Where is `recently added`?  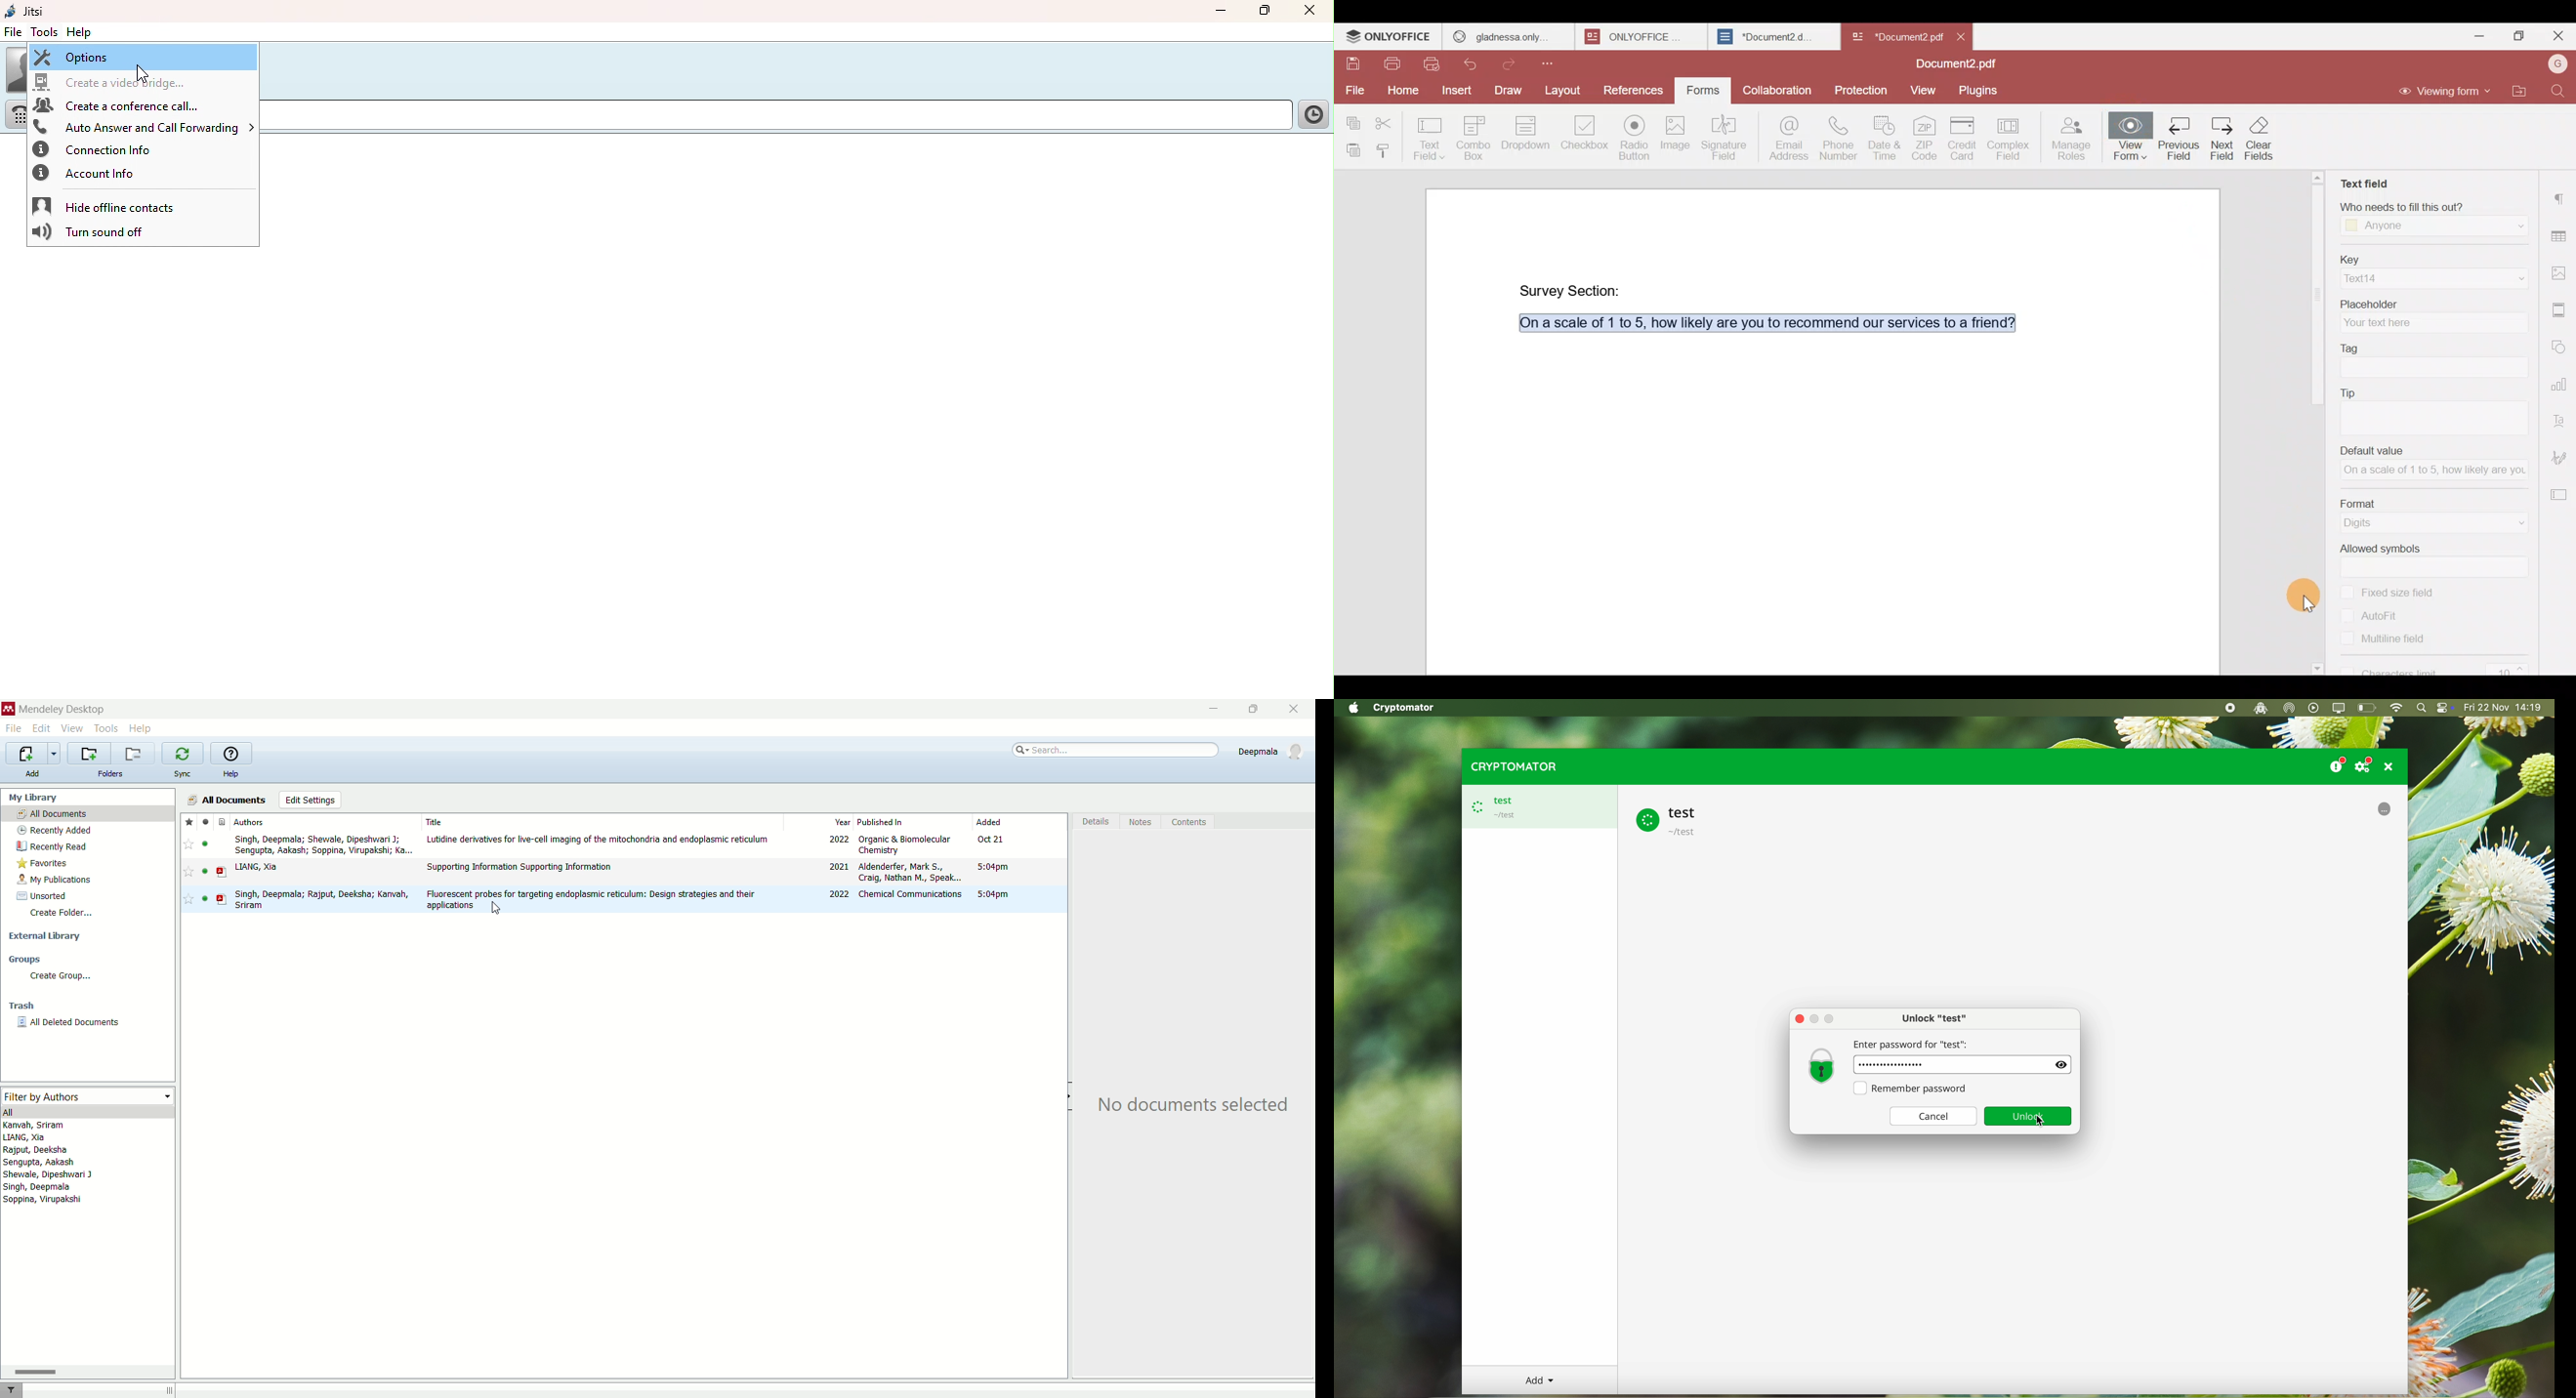 recently added is located at coordinates (56, 830).